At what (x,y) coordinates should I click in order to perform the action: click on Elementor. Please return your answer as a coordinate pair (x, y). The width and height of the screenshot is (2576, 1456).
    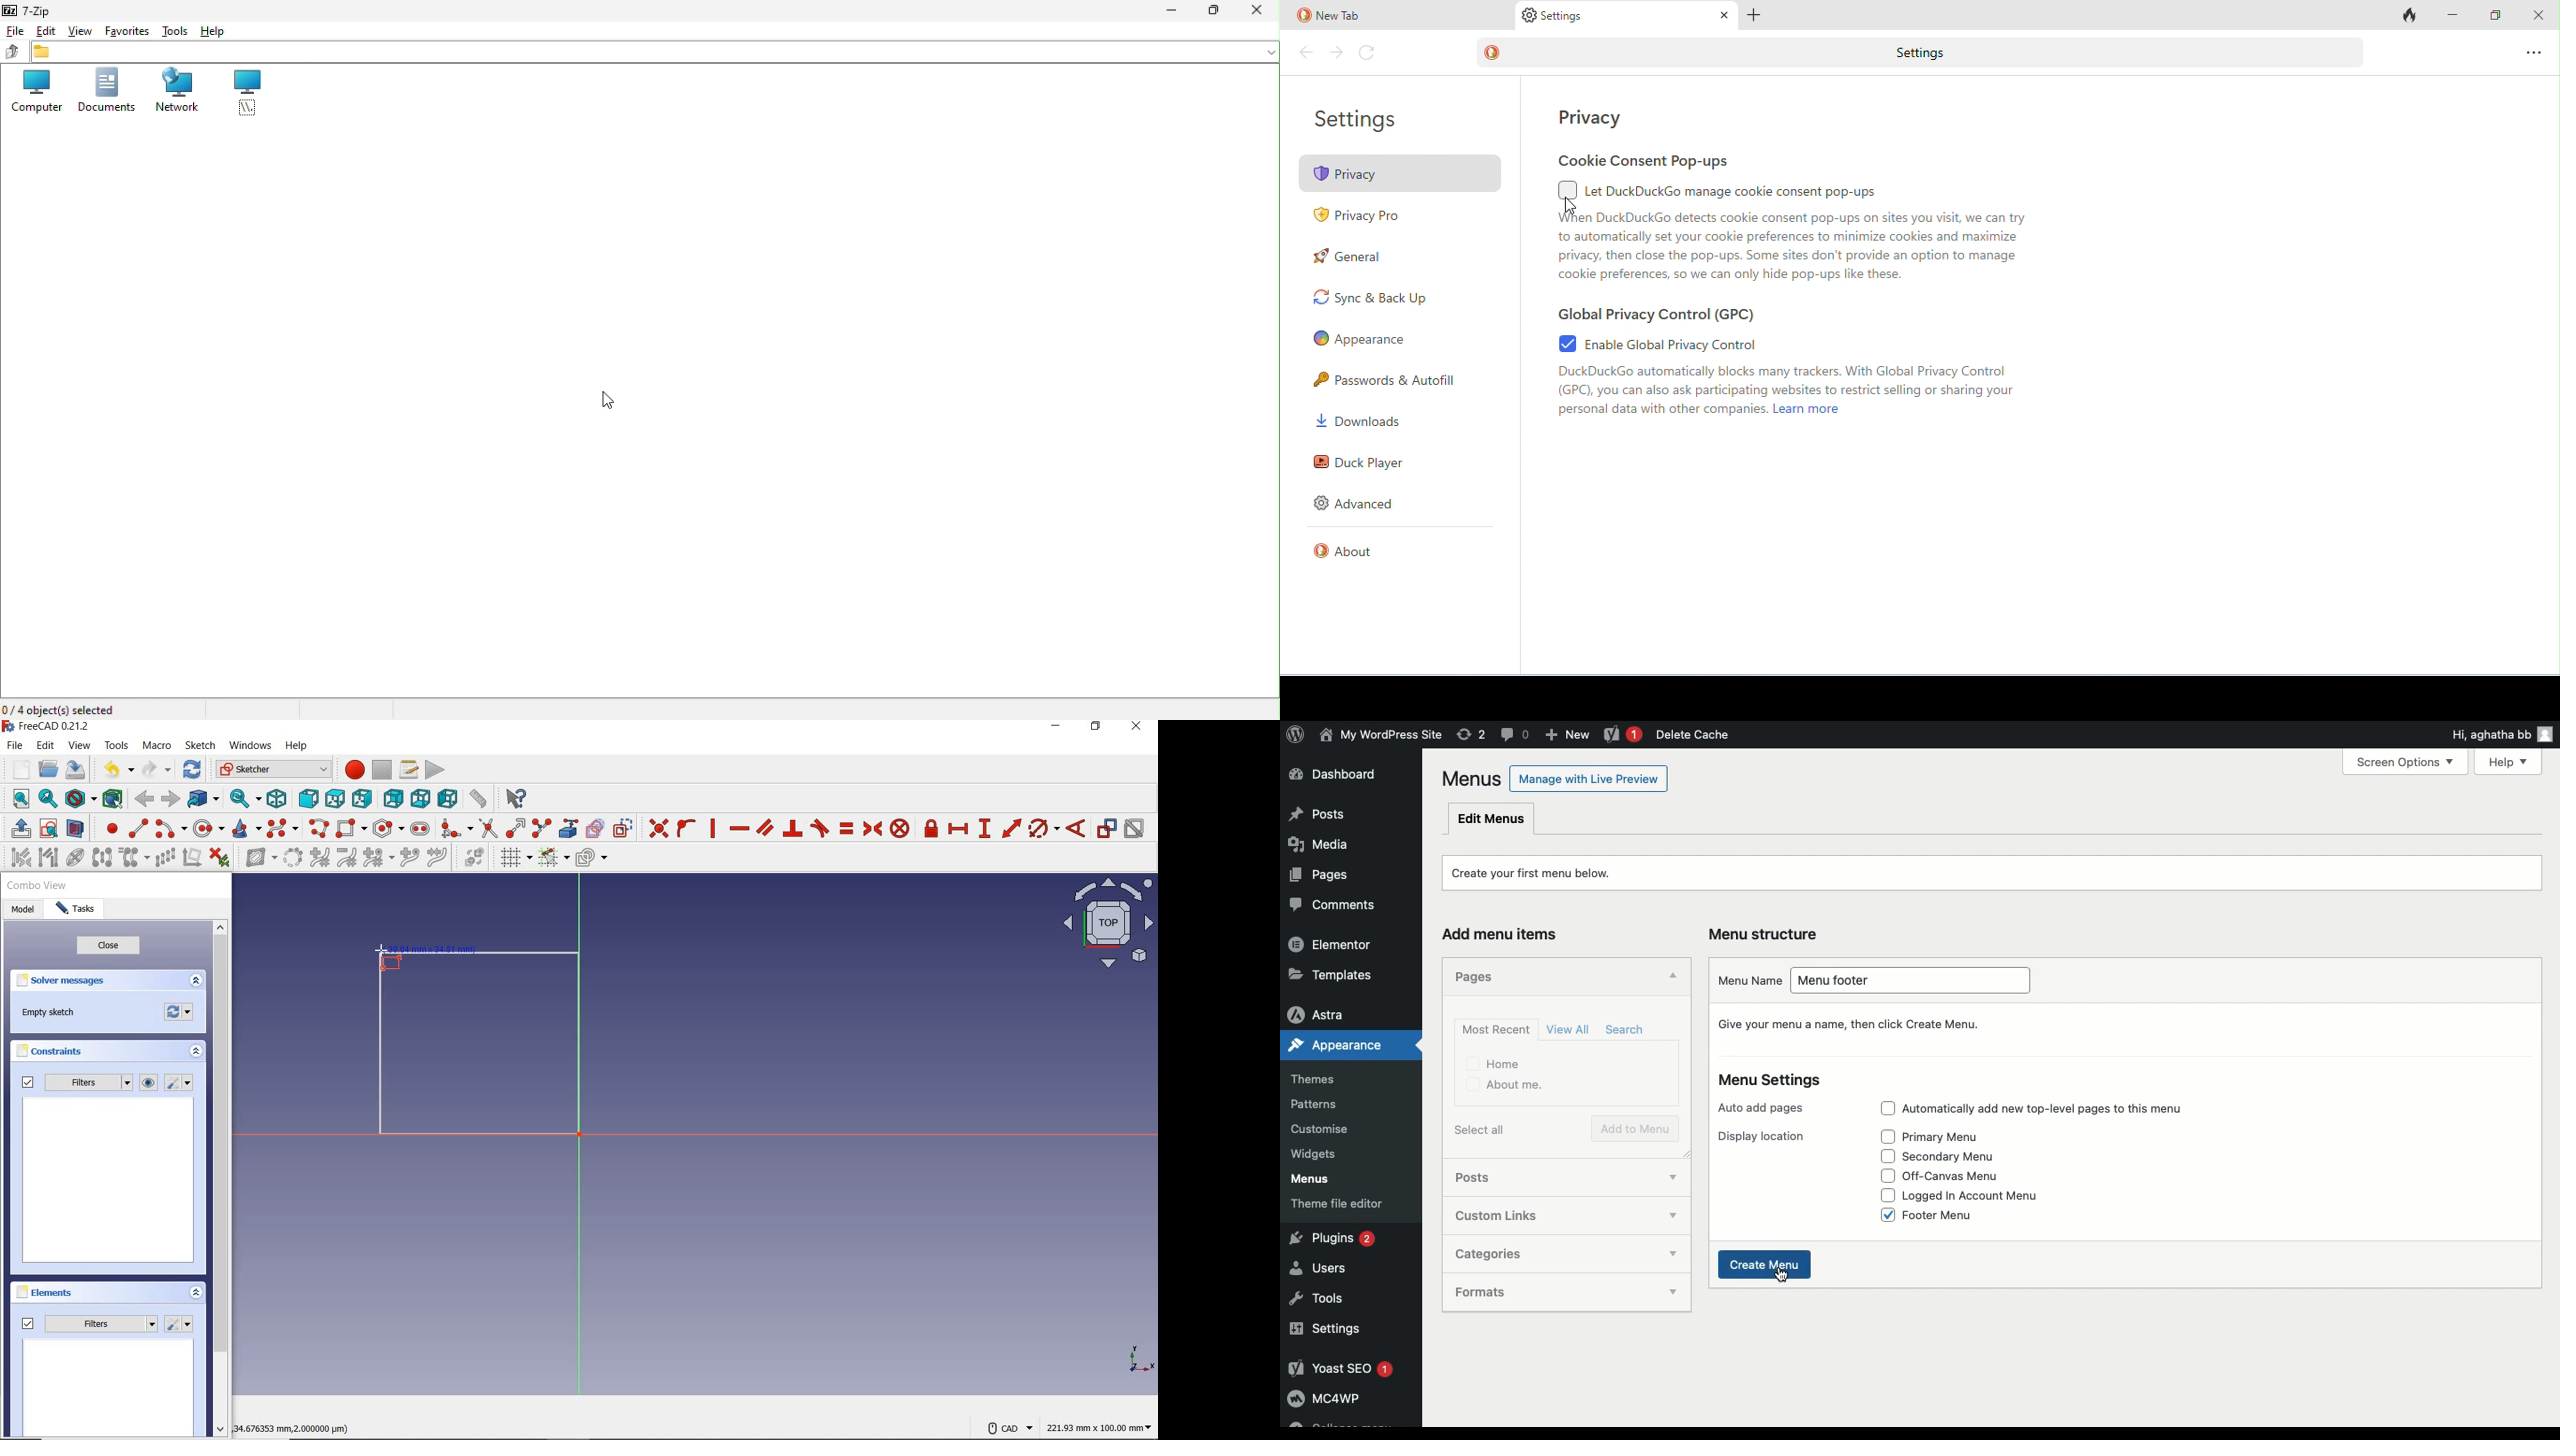
    Looking at the image, I should click on (1340, 946).